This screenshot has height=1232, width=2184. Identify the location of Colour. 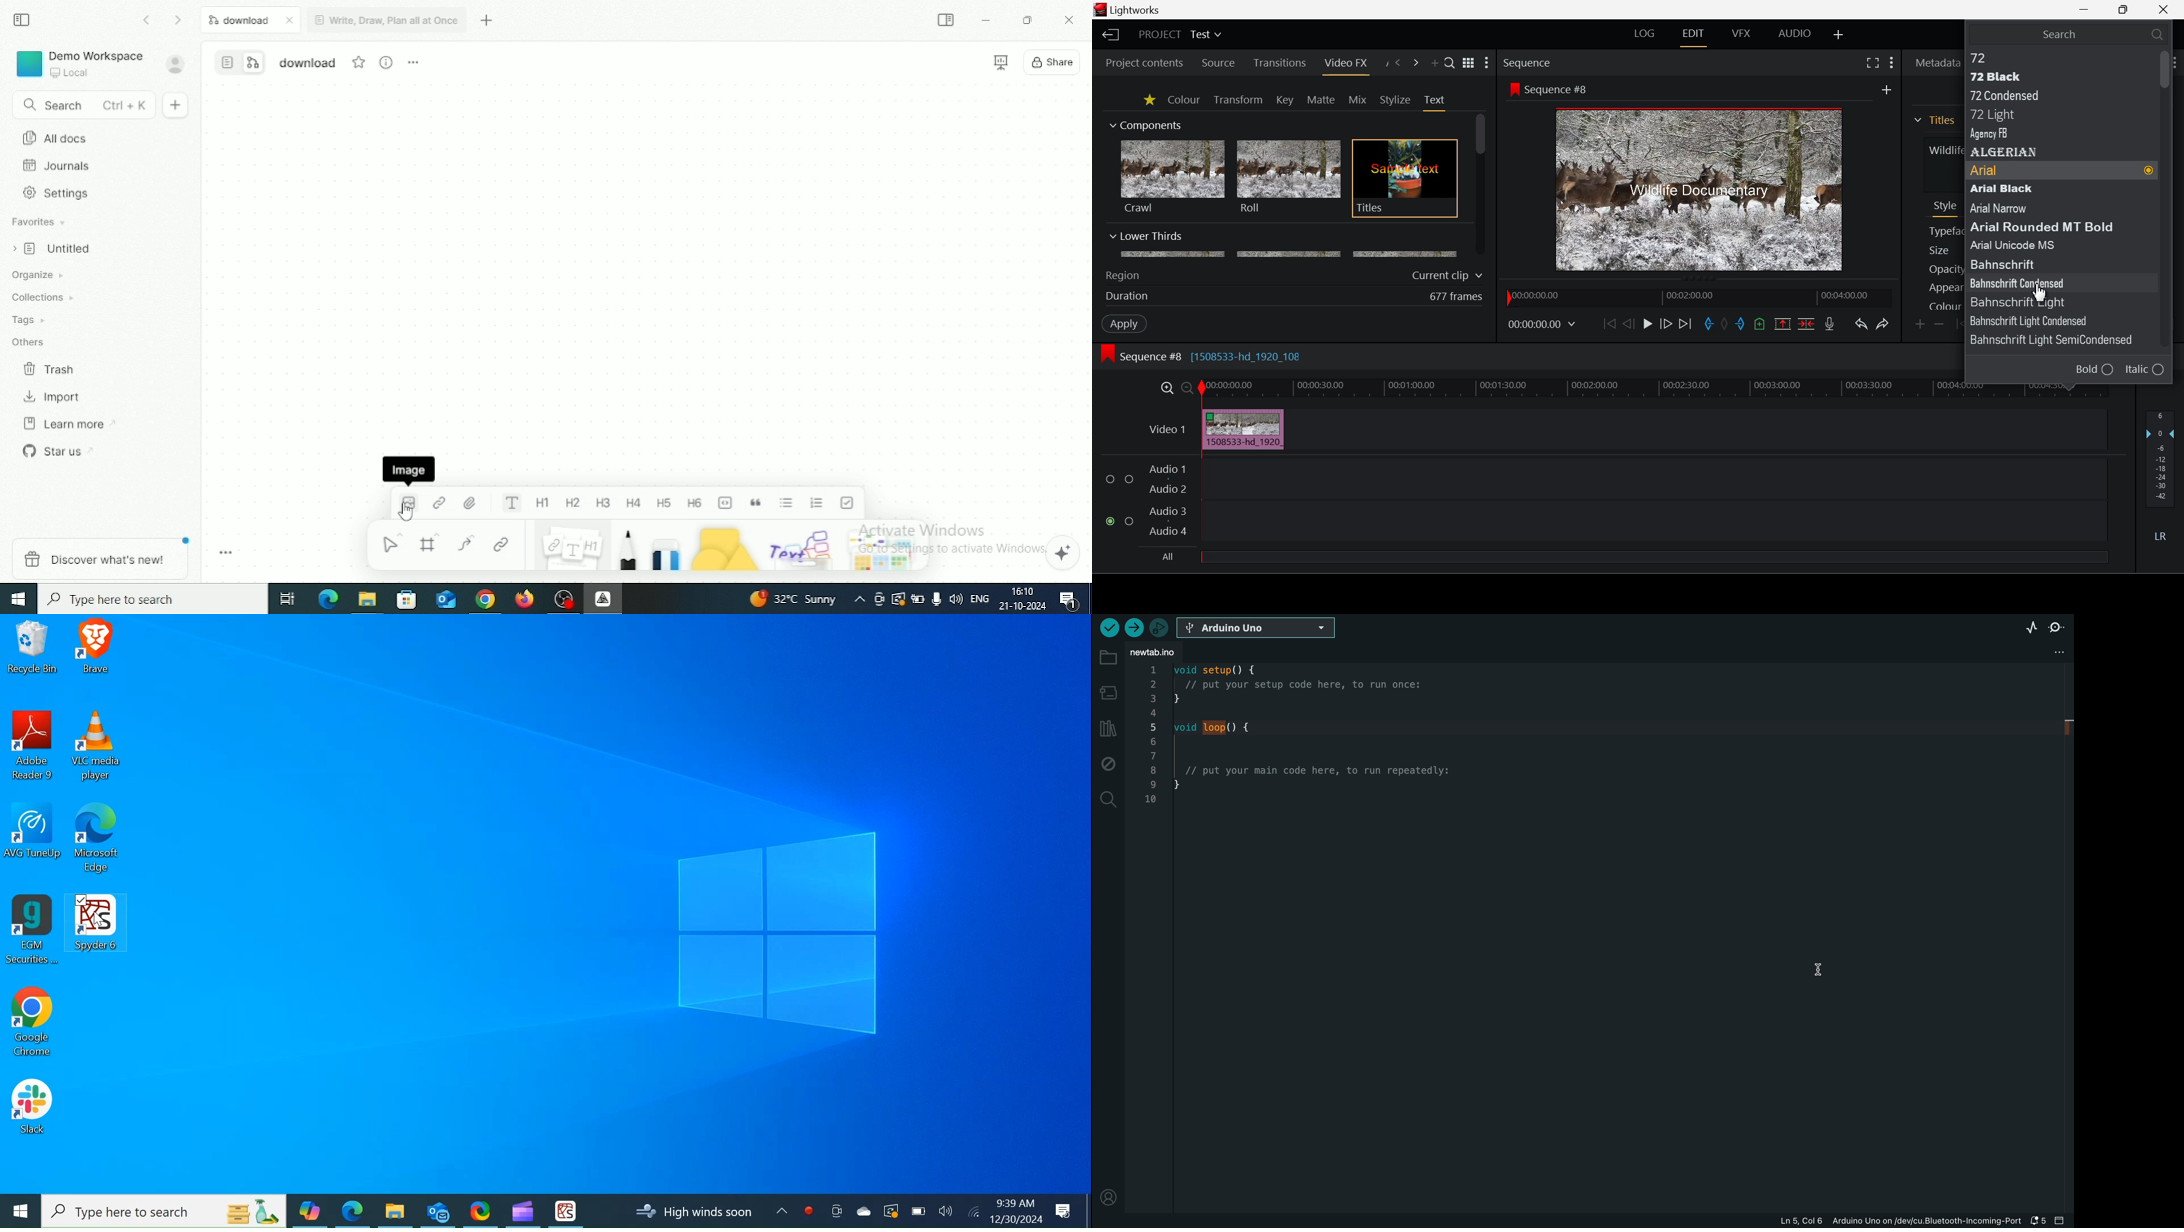
(1184, 99).